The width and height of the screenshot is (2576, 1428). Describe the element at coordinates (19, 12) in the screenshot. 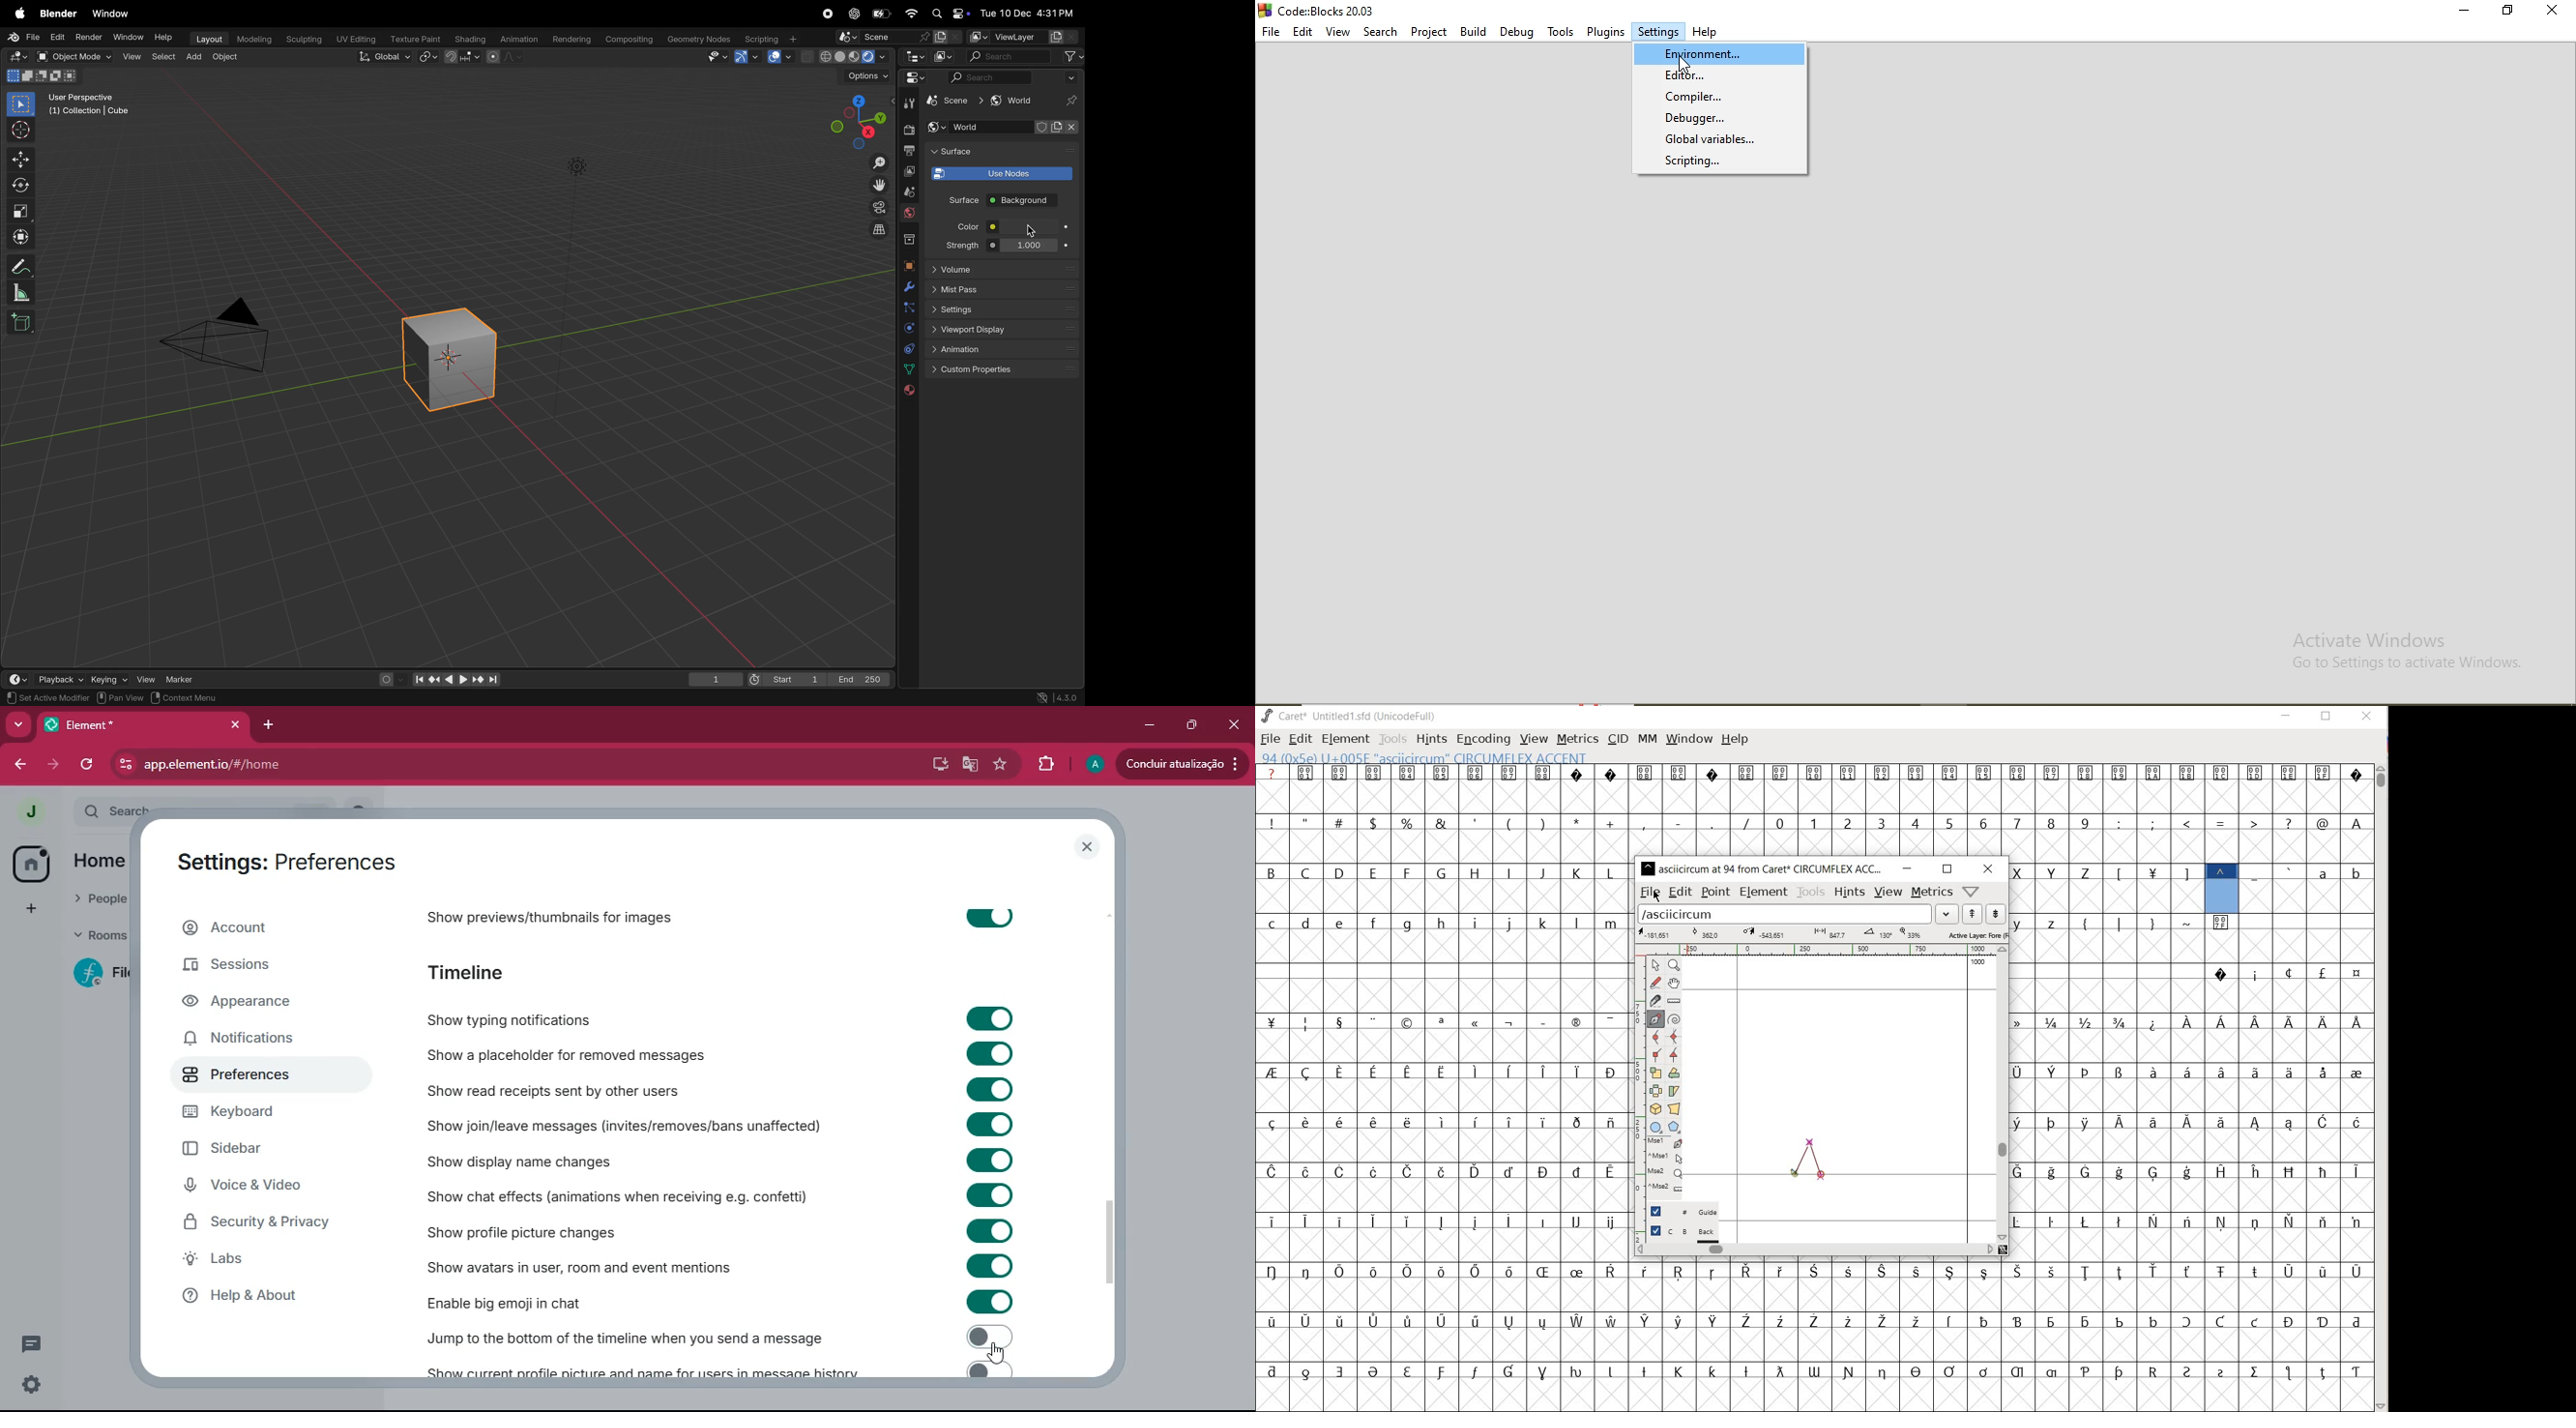

I see `Apple menu` at that location.